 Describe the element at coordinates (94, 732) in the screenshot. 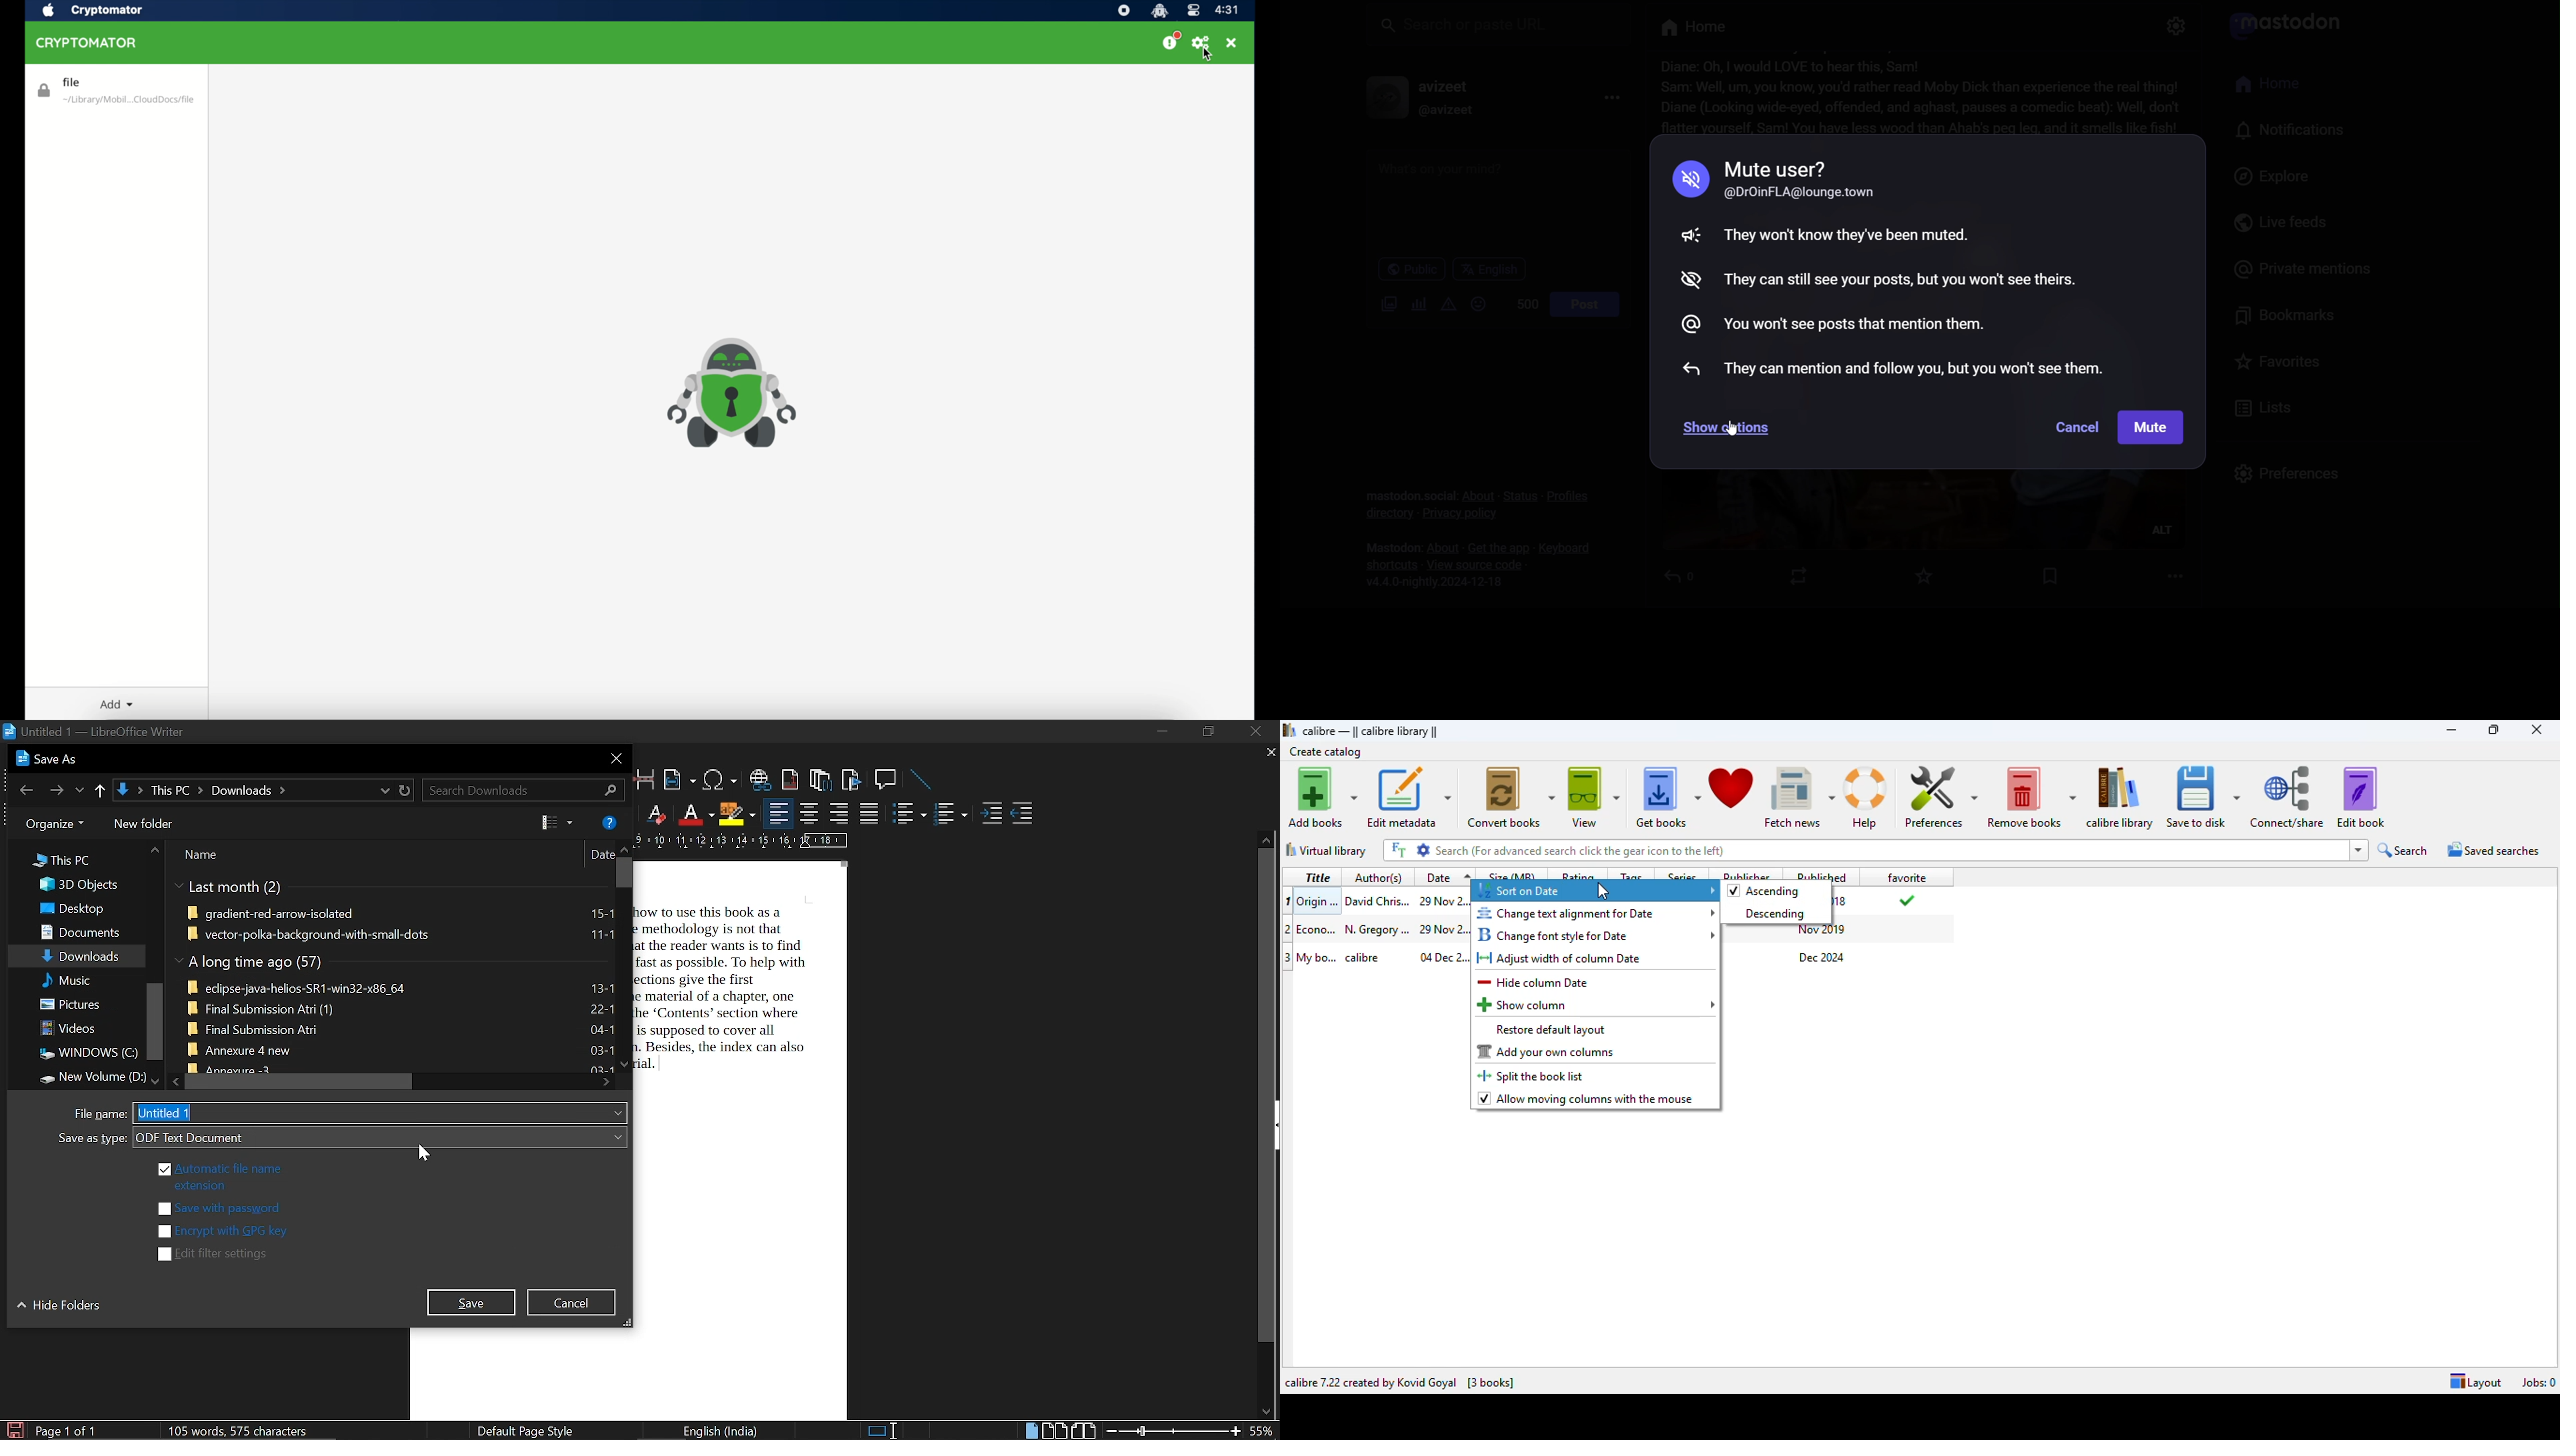

I see `current window` at that location.